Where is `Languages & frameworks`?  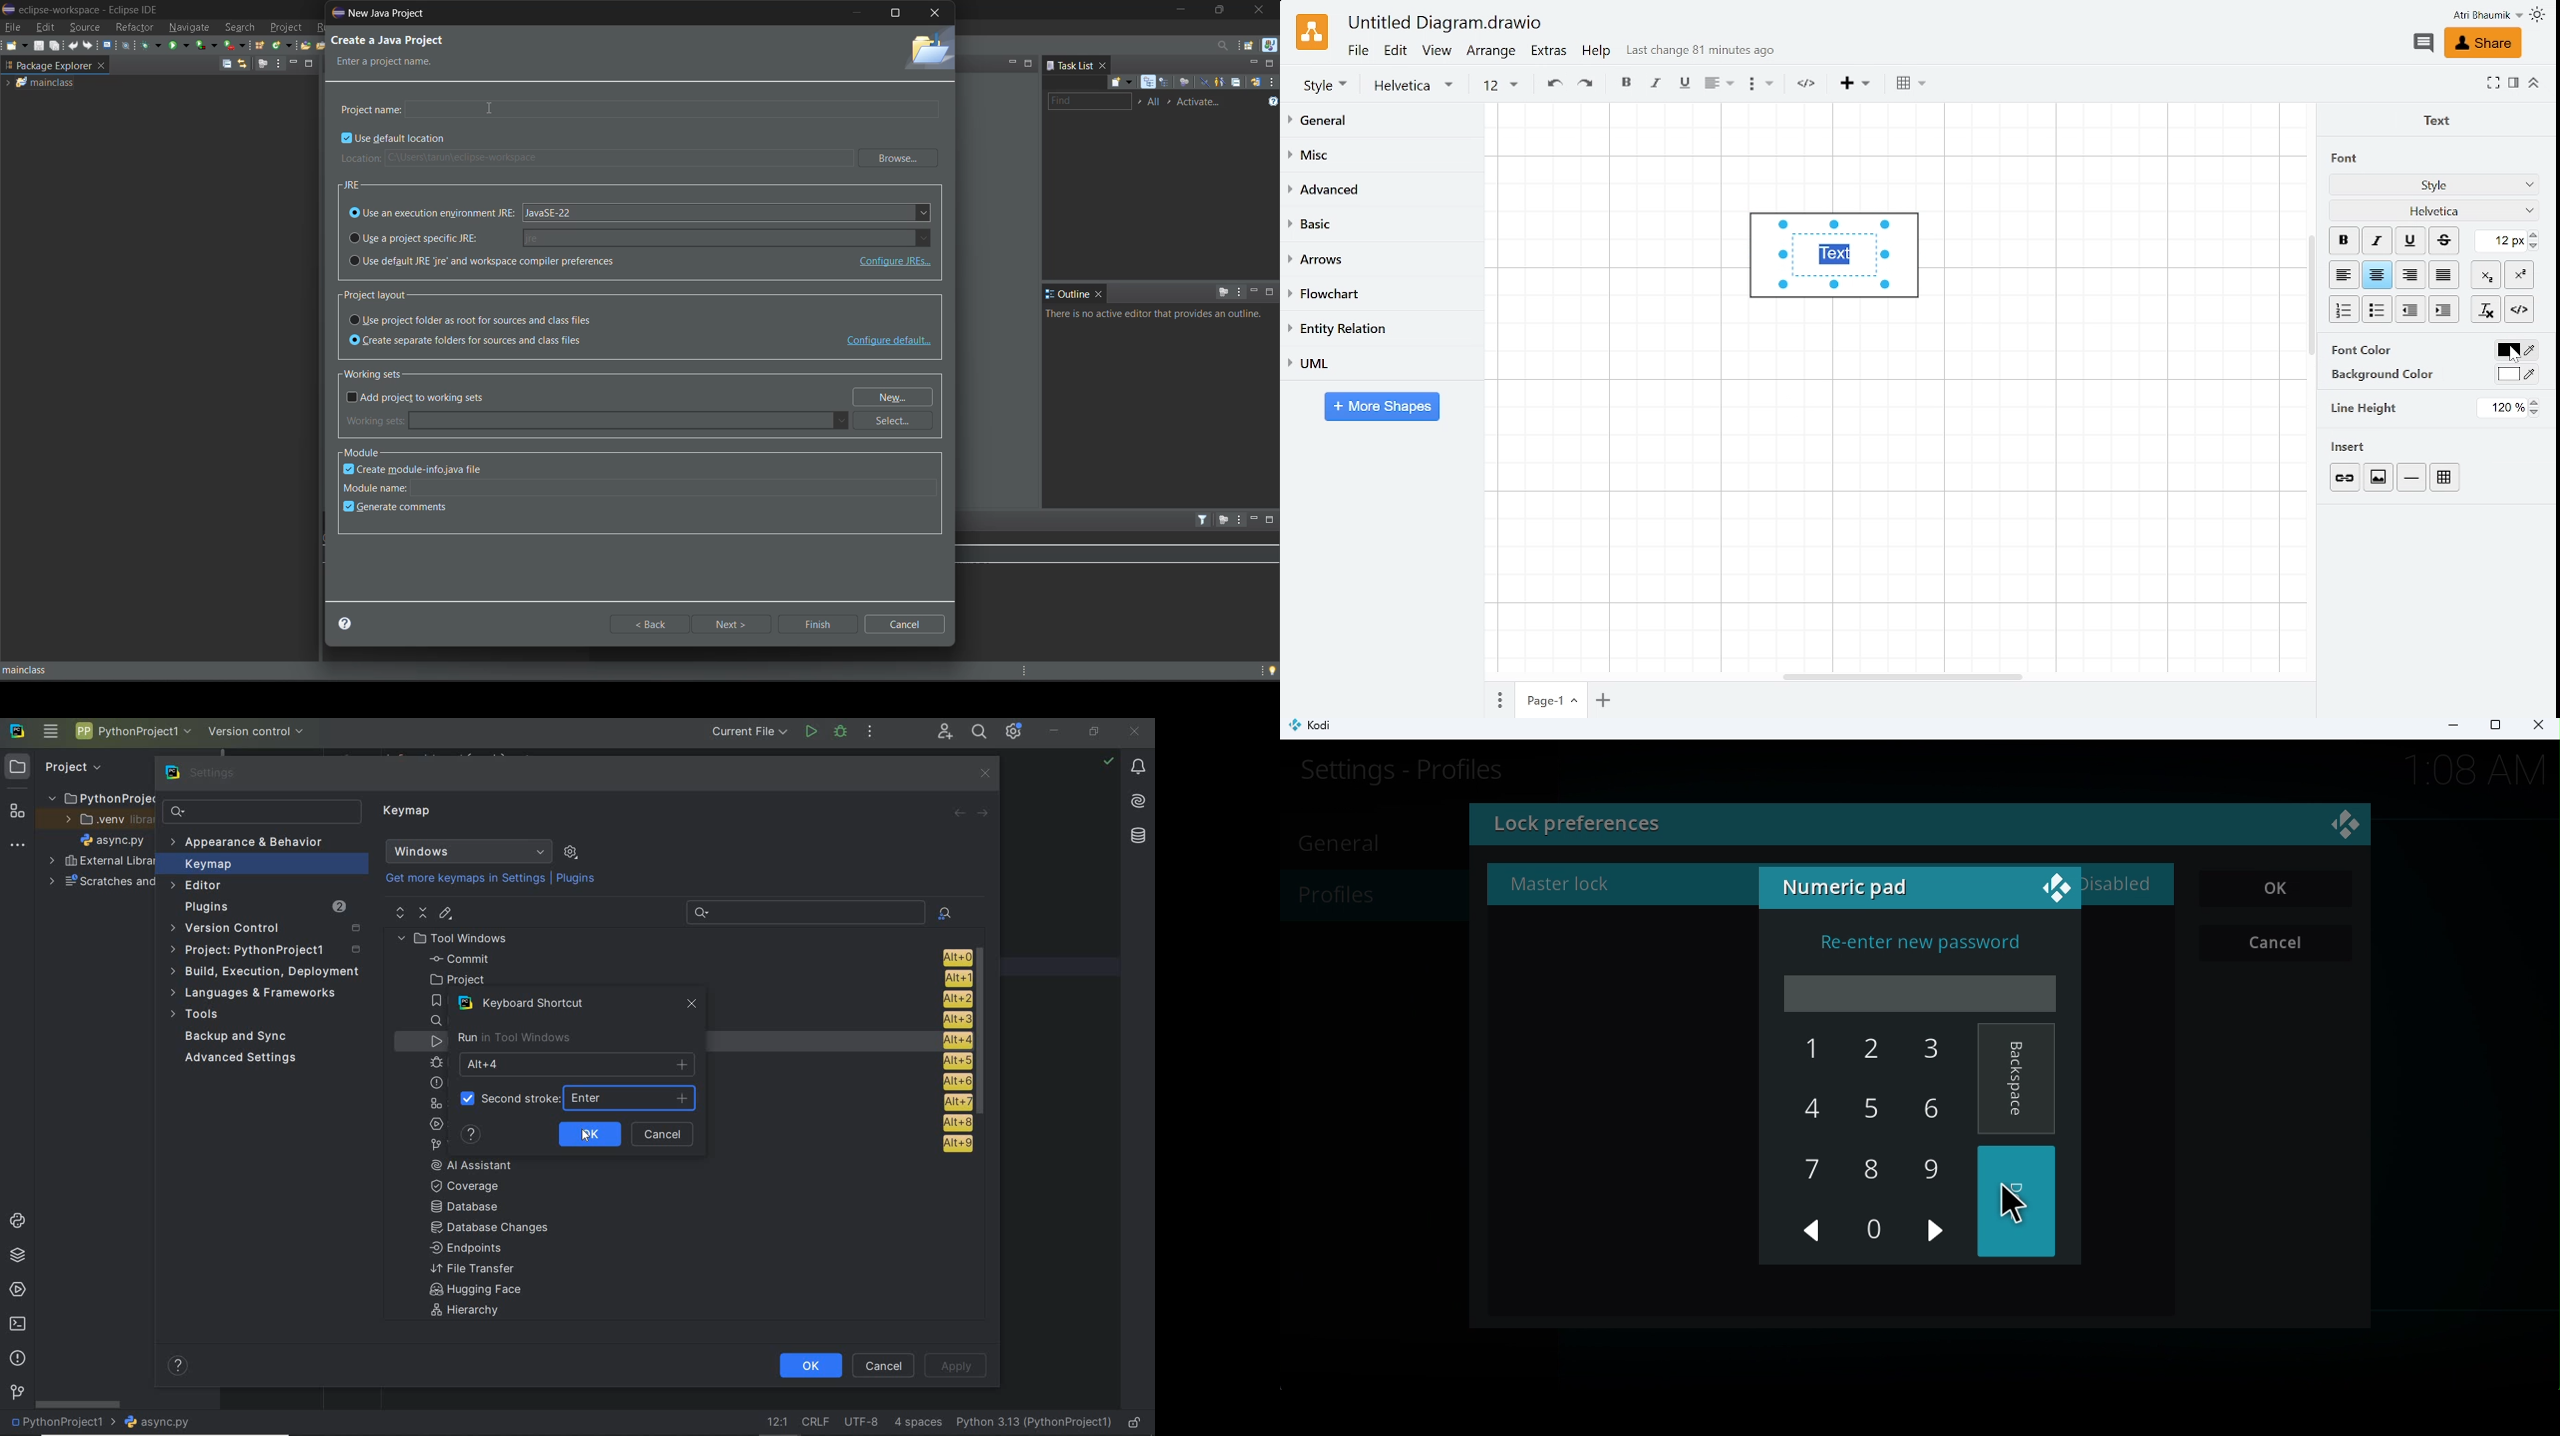
Languages & frameworks is located at coordinates (257, 994).